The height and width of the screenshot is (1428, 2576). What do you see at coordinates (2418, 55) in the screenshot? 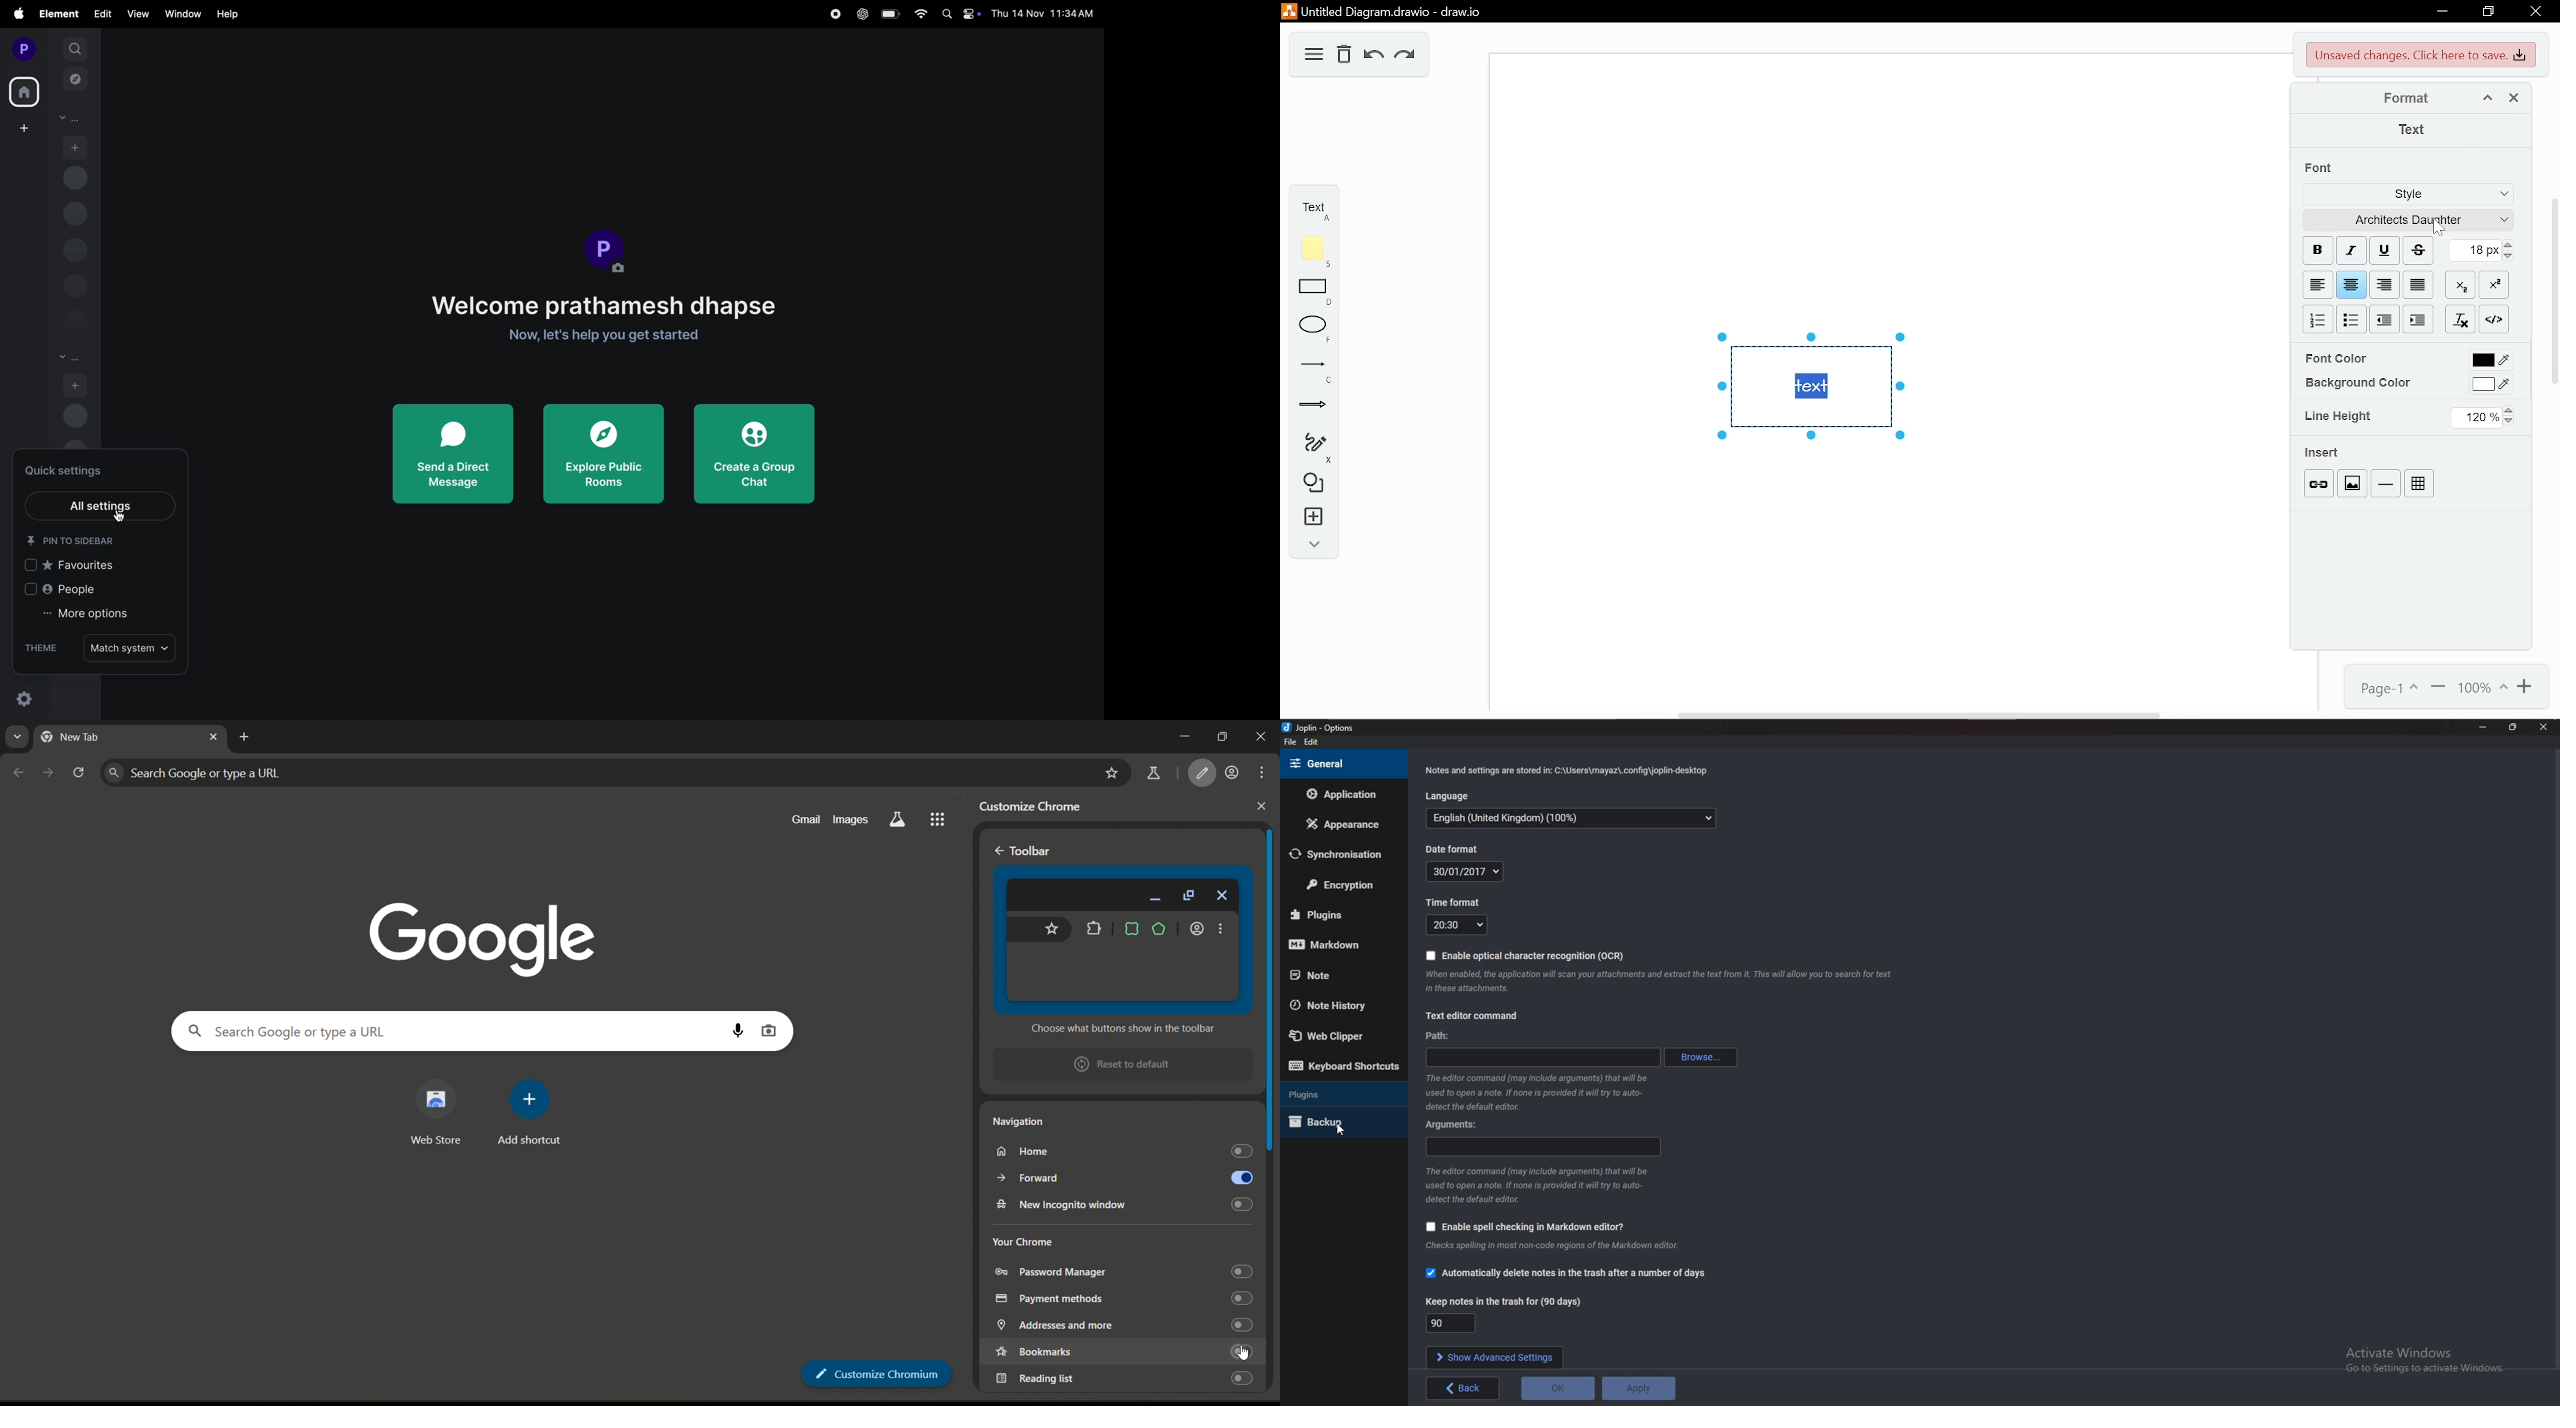
I see `unsaved changes. Click here to save ` at bounding box center [2418, 55].